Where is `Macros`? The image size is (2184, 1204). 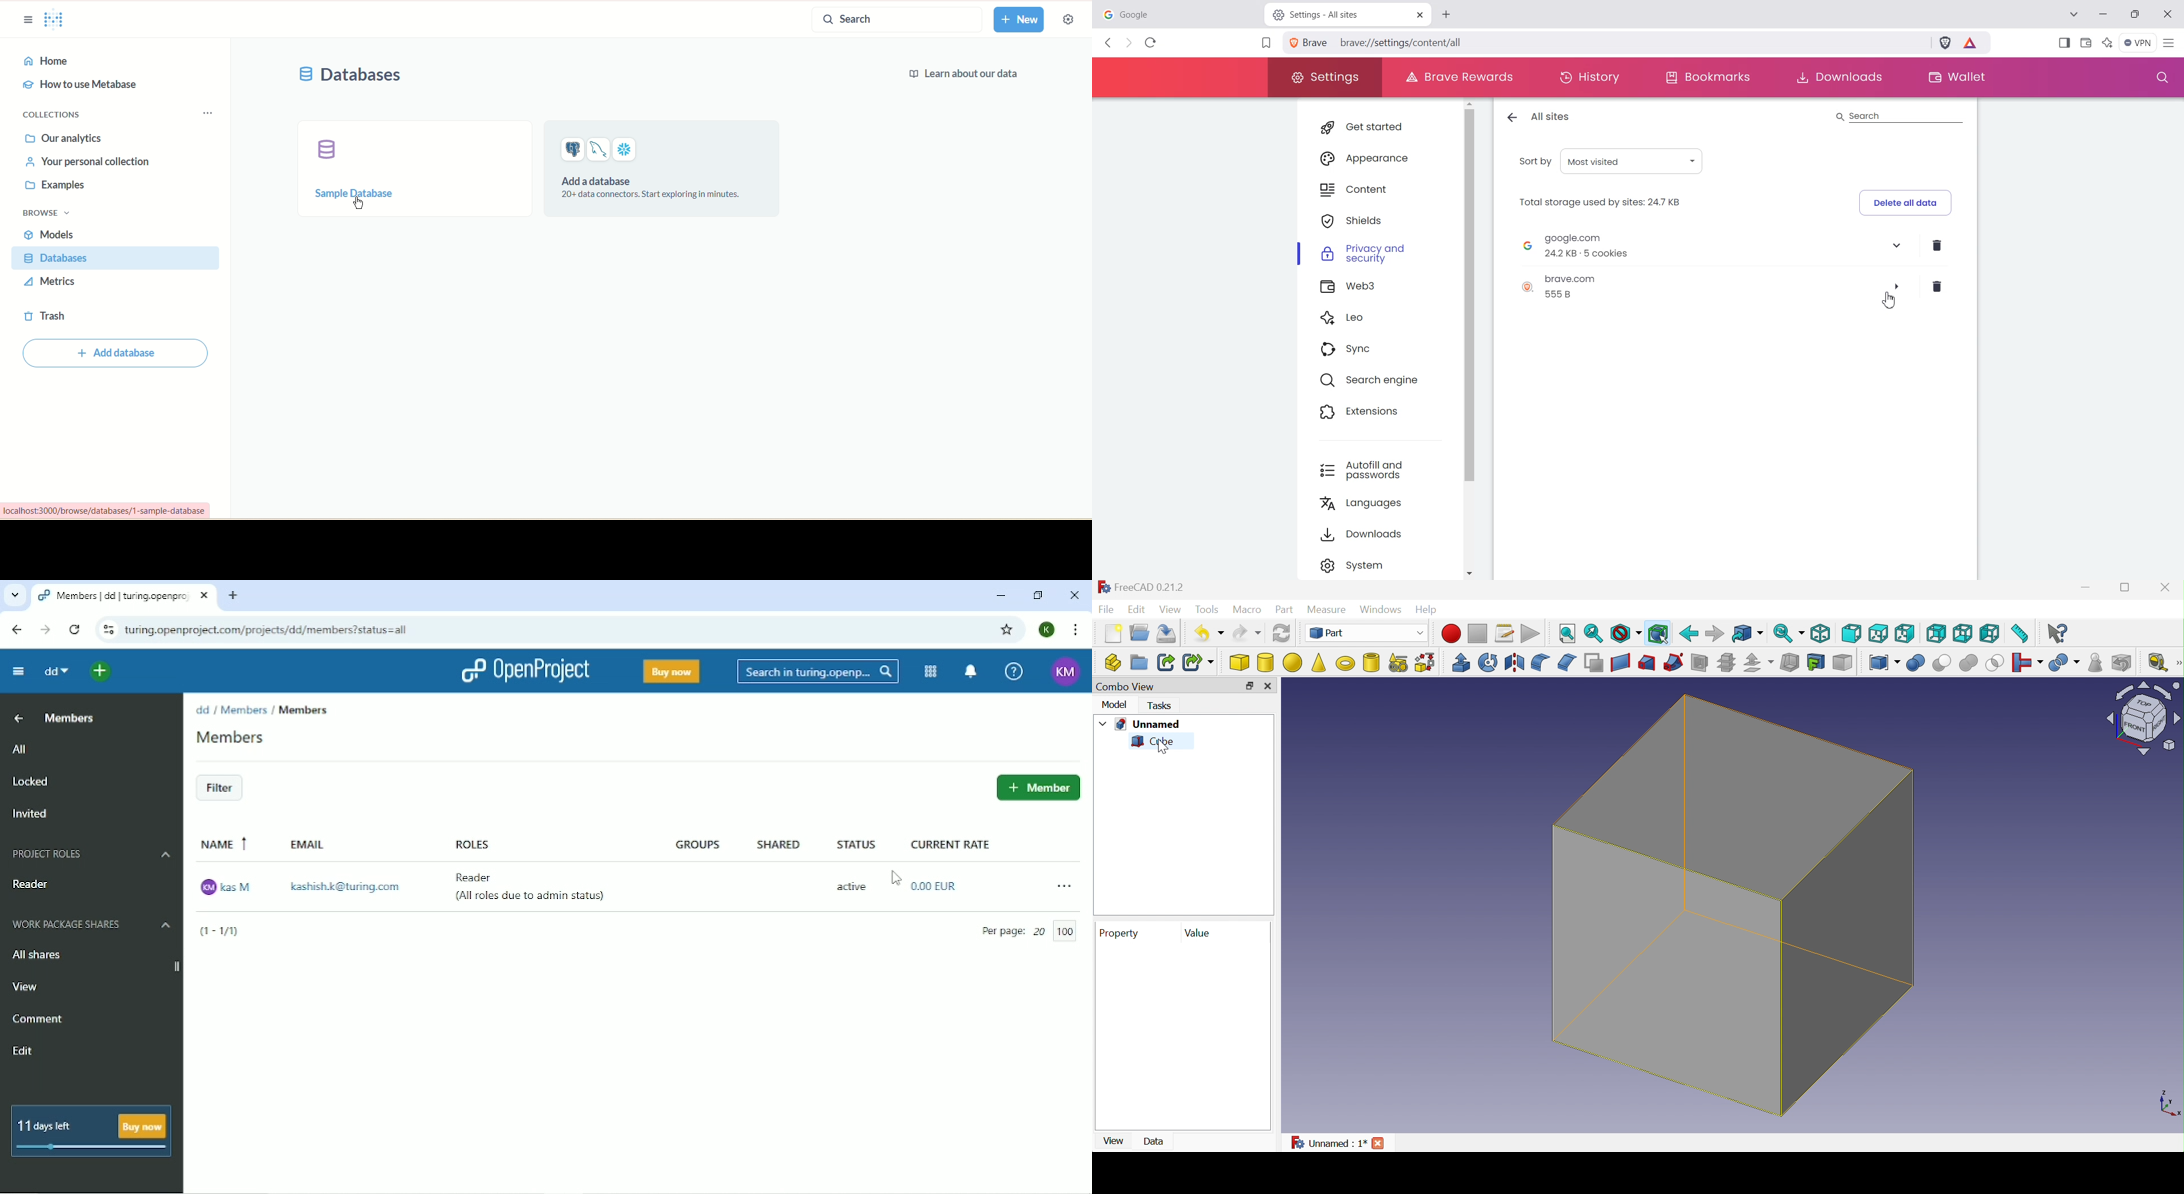 Macros is located at coordinates (1505, 634).